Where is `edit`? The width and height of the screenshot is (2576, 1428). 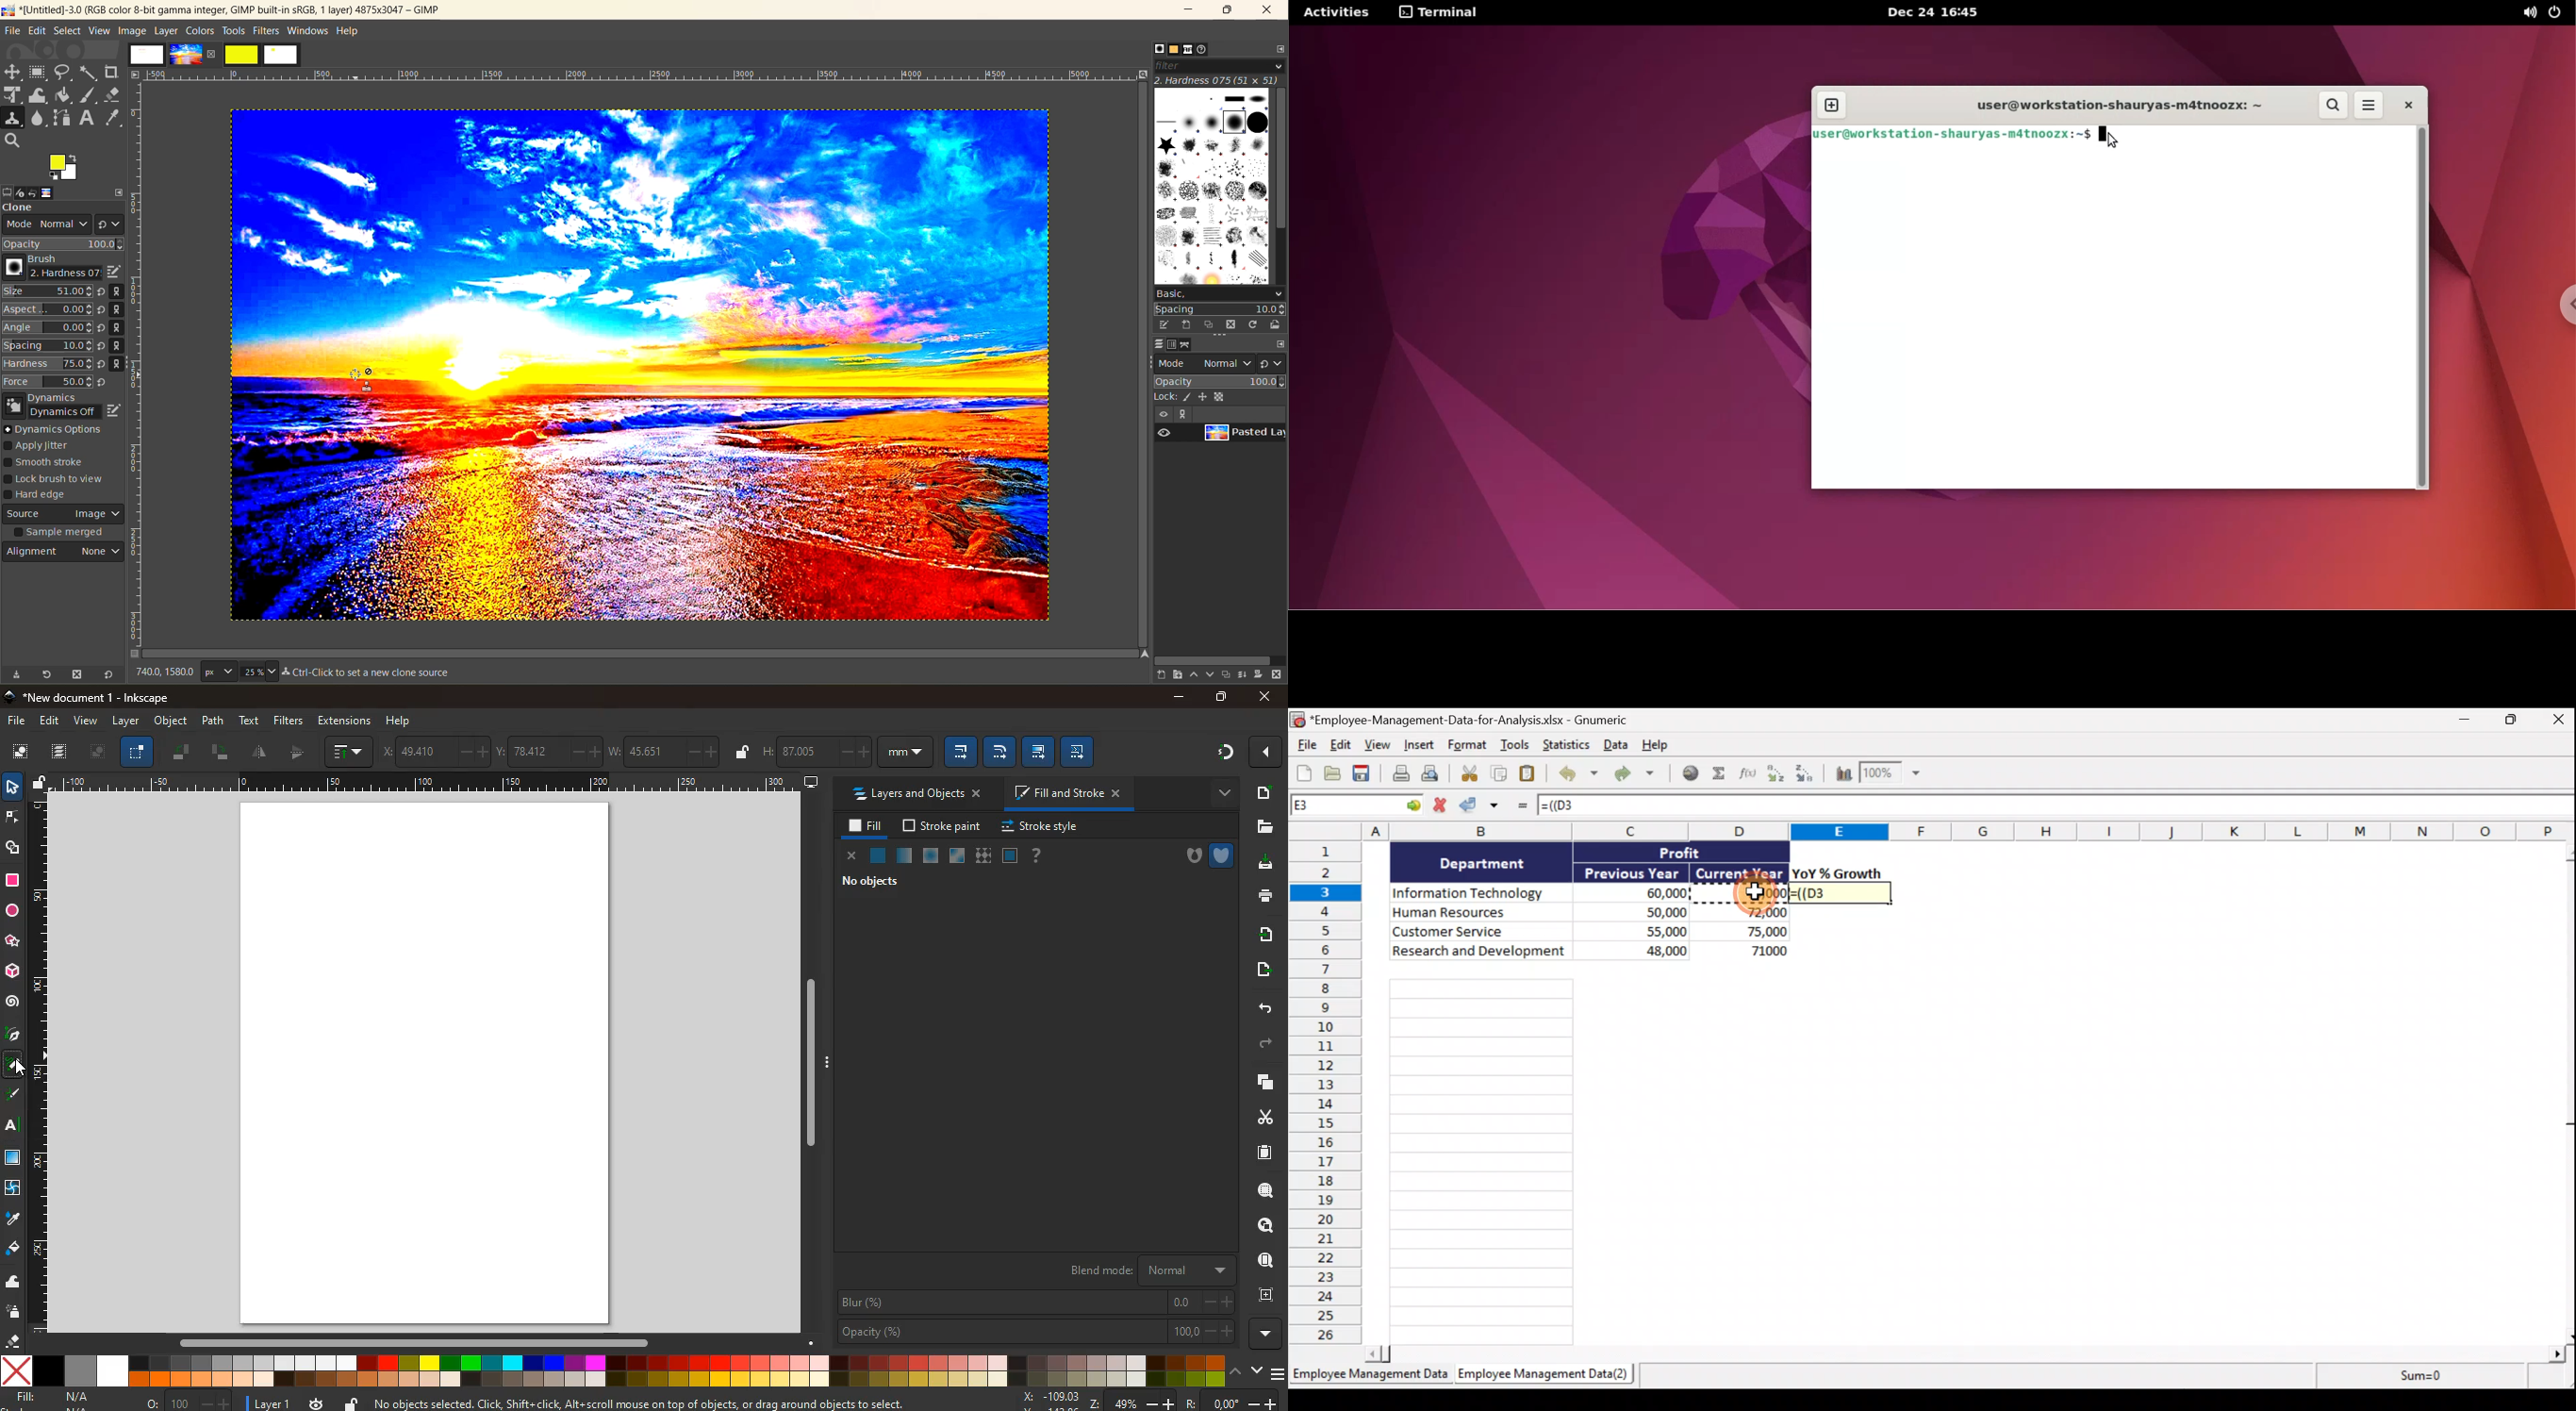 edit is located at coordinates (37, 30).